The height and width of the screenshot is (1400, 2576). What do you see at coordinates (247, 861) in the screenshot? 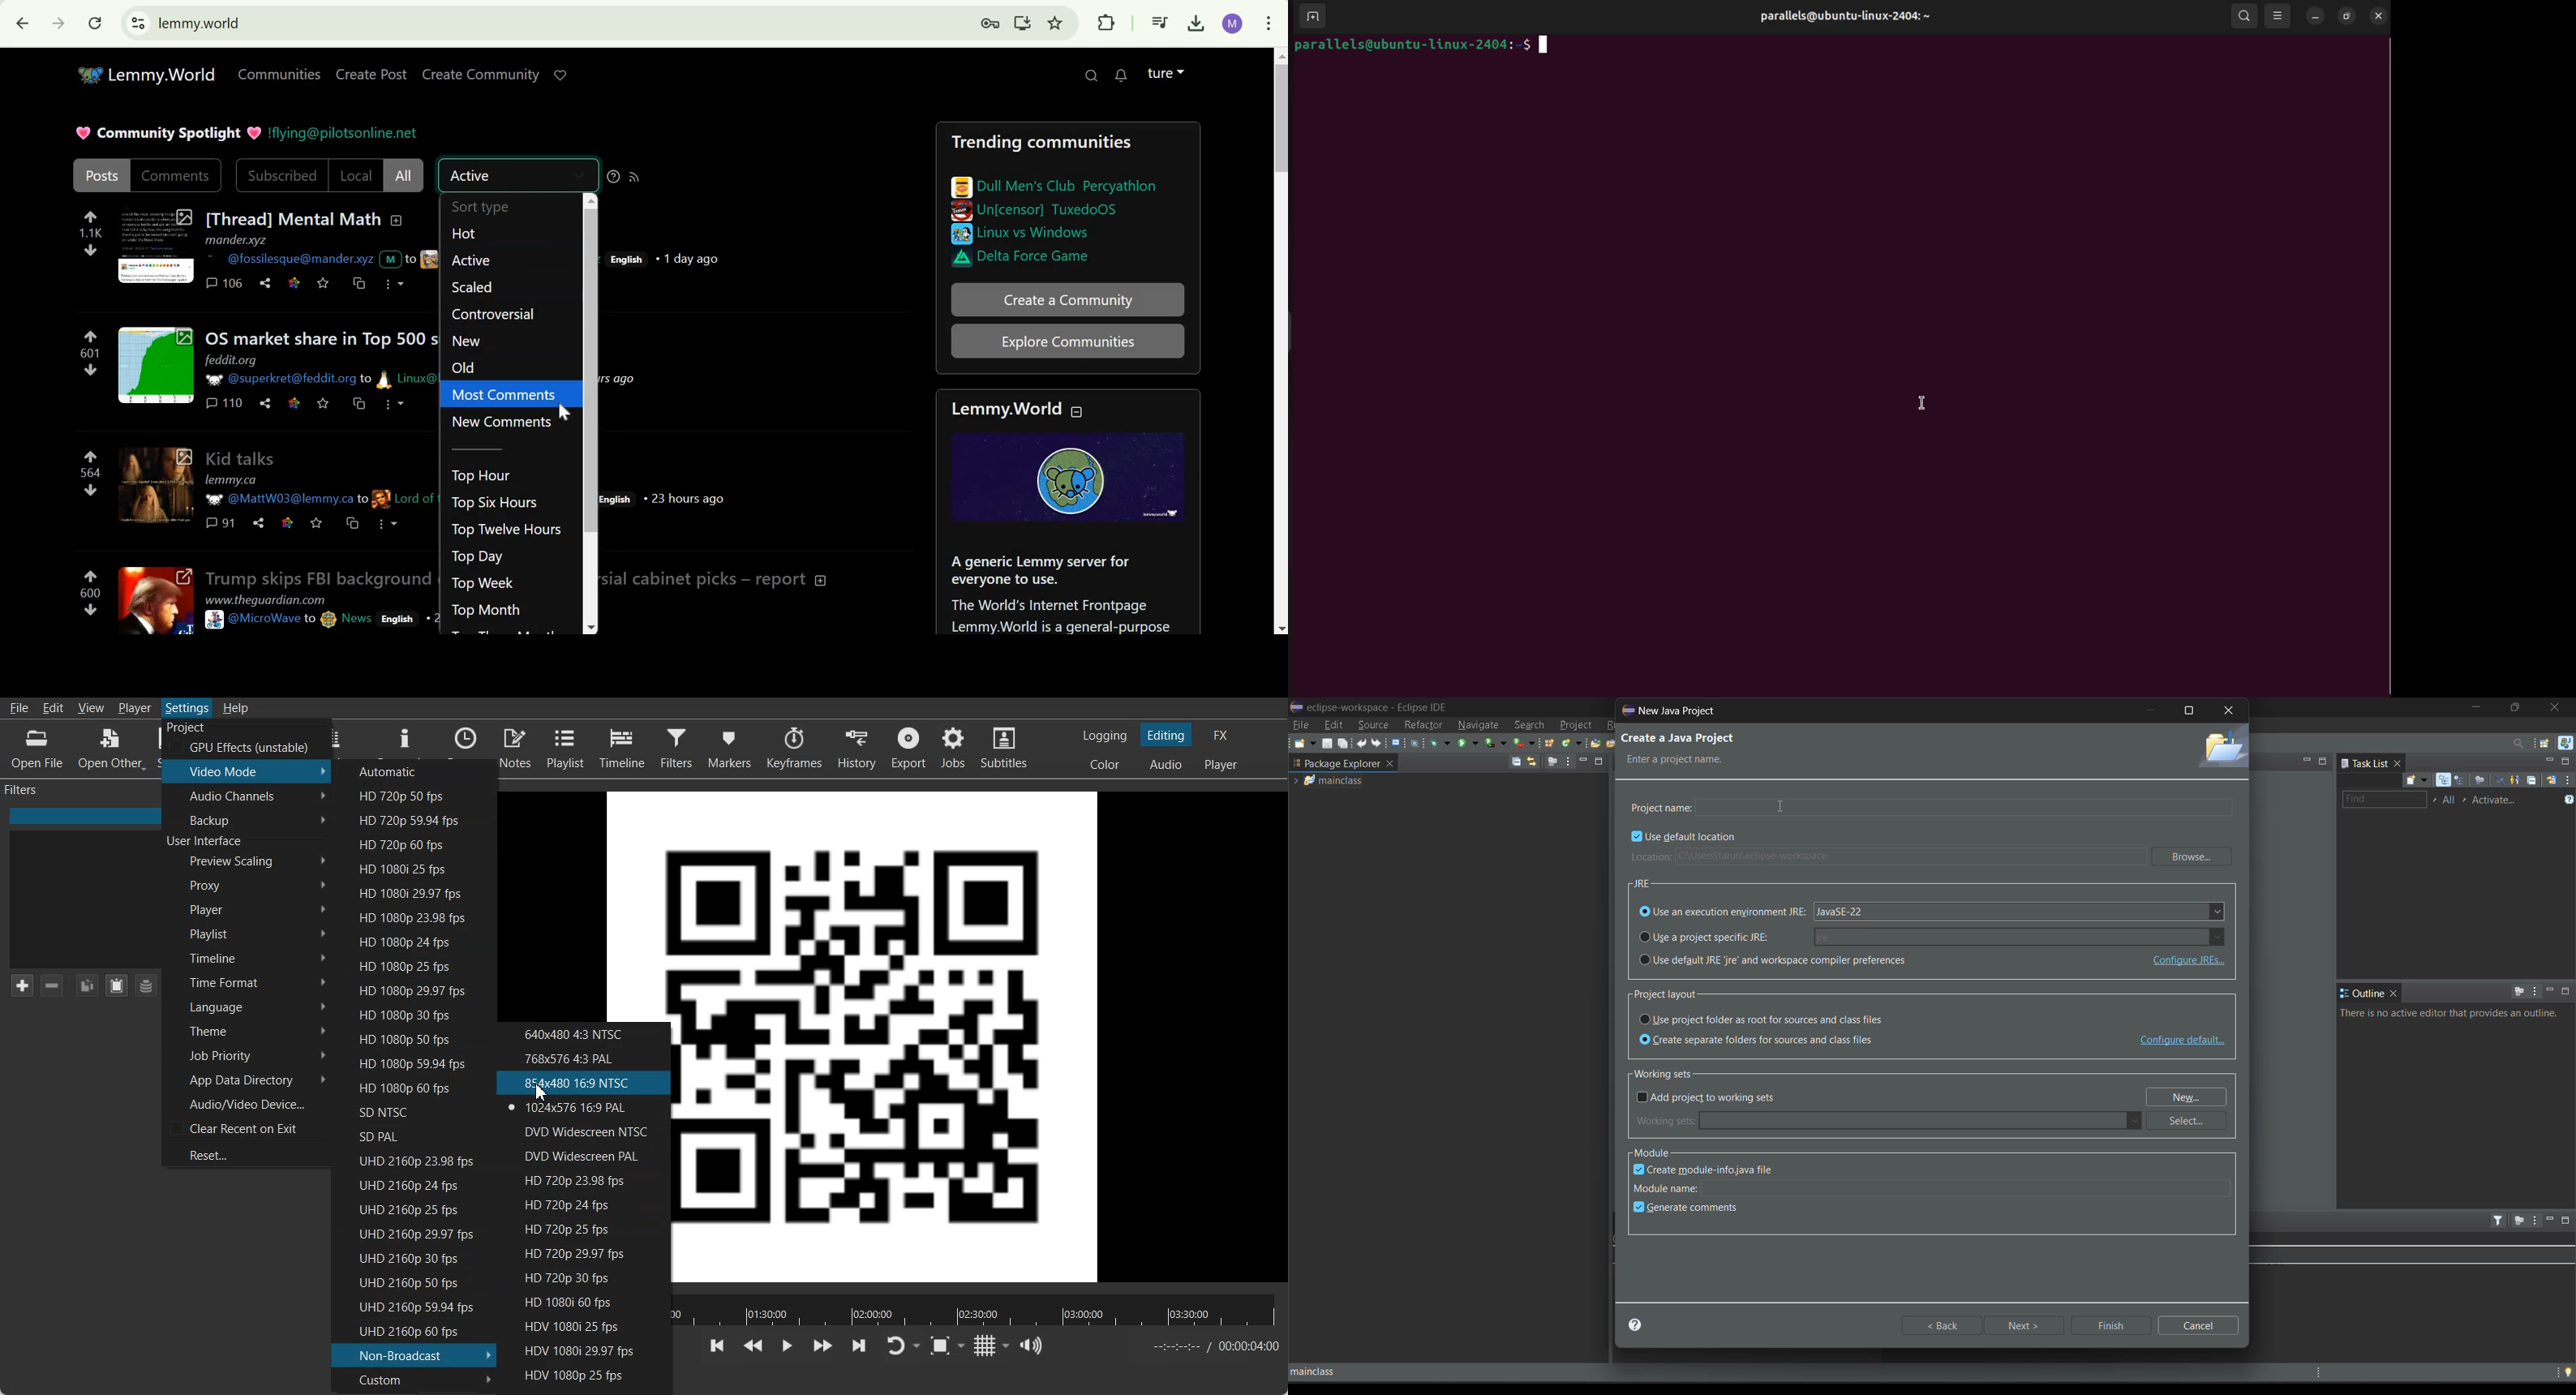
I see `Preview Scaling` at bounding box center [247, 861].